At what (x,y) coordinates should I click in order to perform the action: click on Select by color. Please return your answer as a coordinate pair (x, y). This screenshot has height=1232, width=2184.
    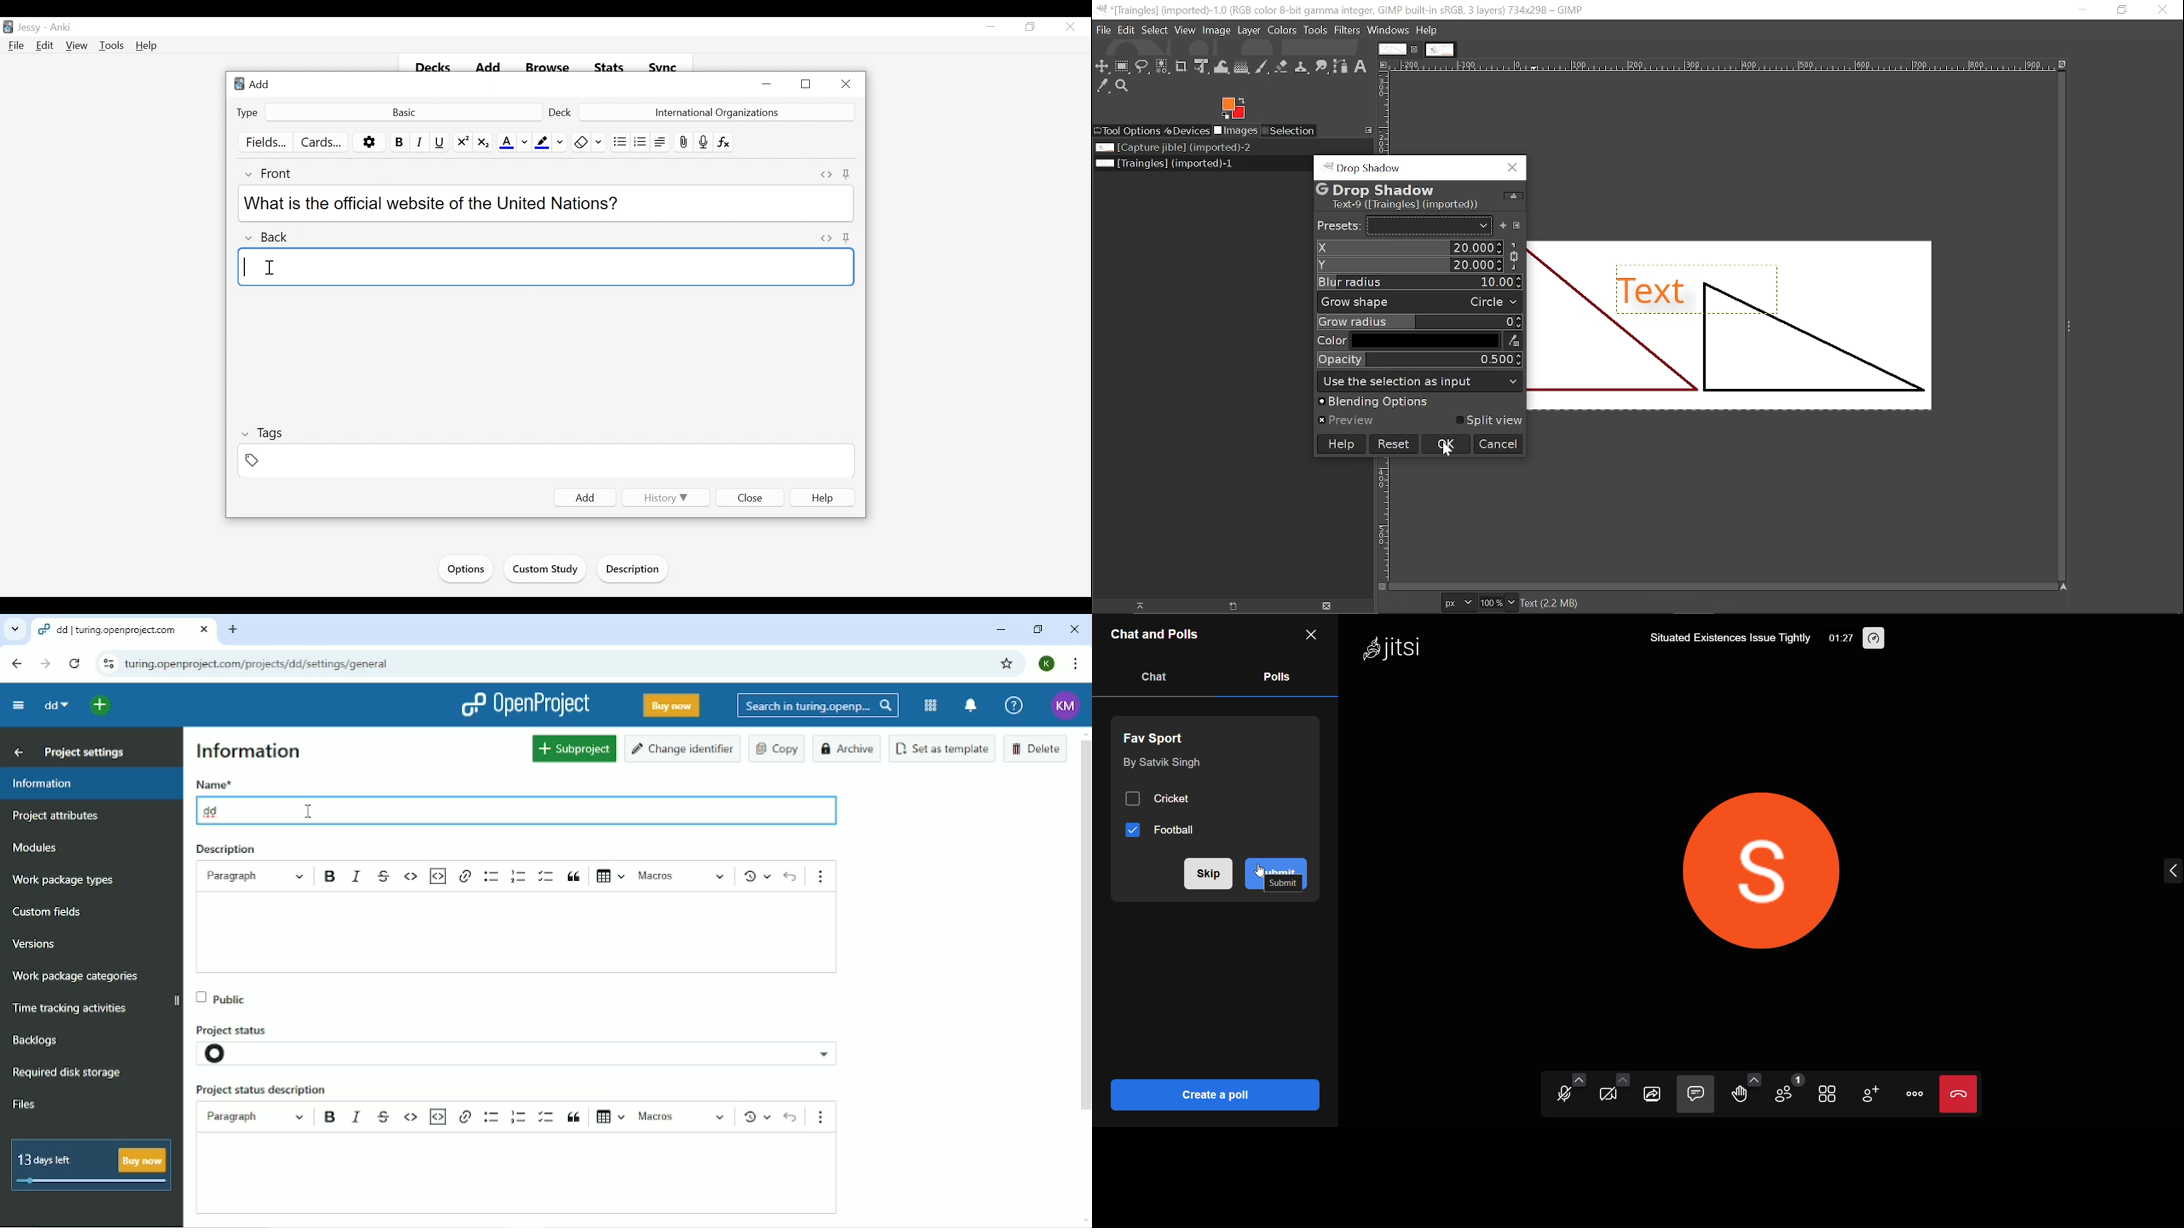
    Looking at the image, I should click on (1163, 67).